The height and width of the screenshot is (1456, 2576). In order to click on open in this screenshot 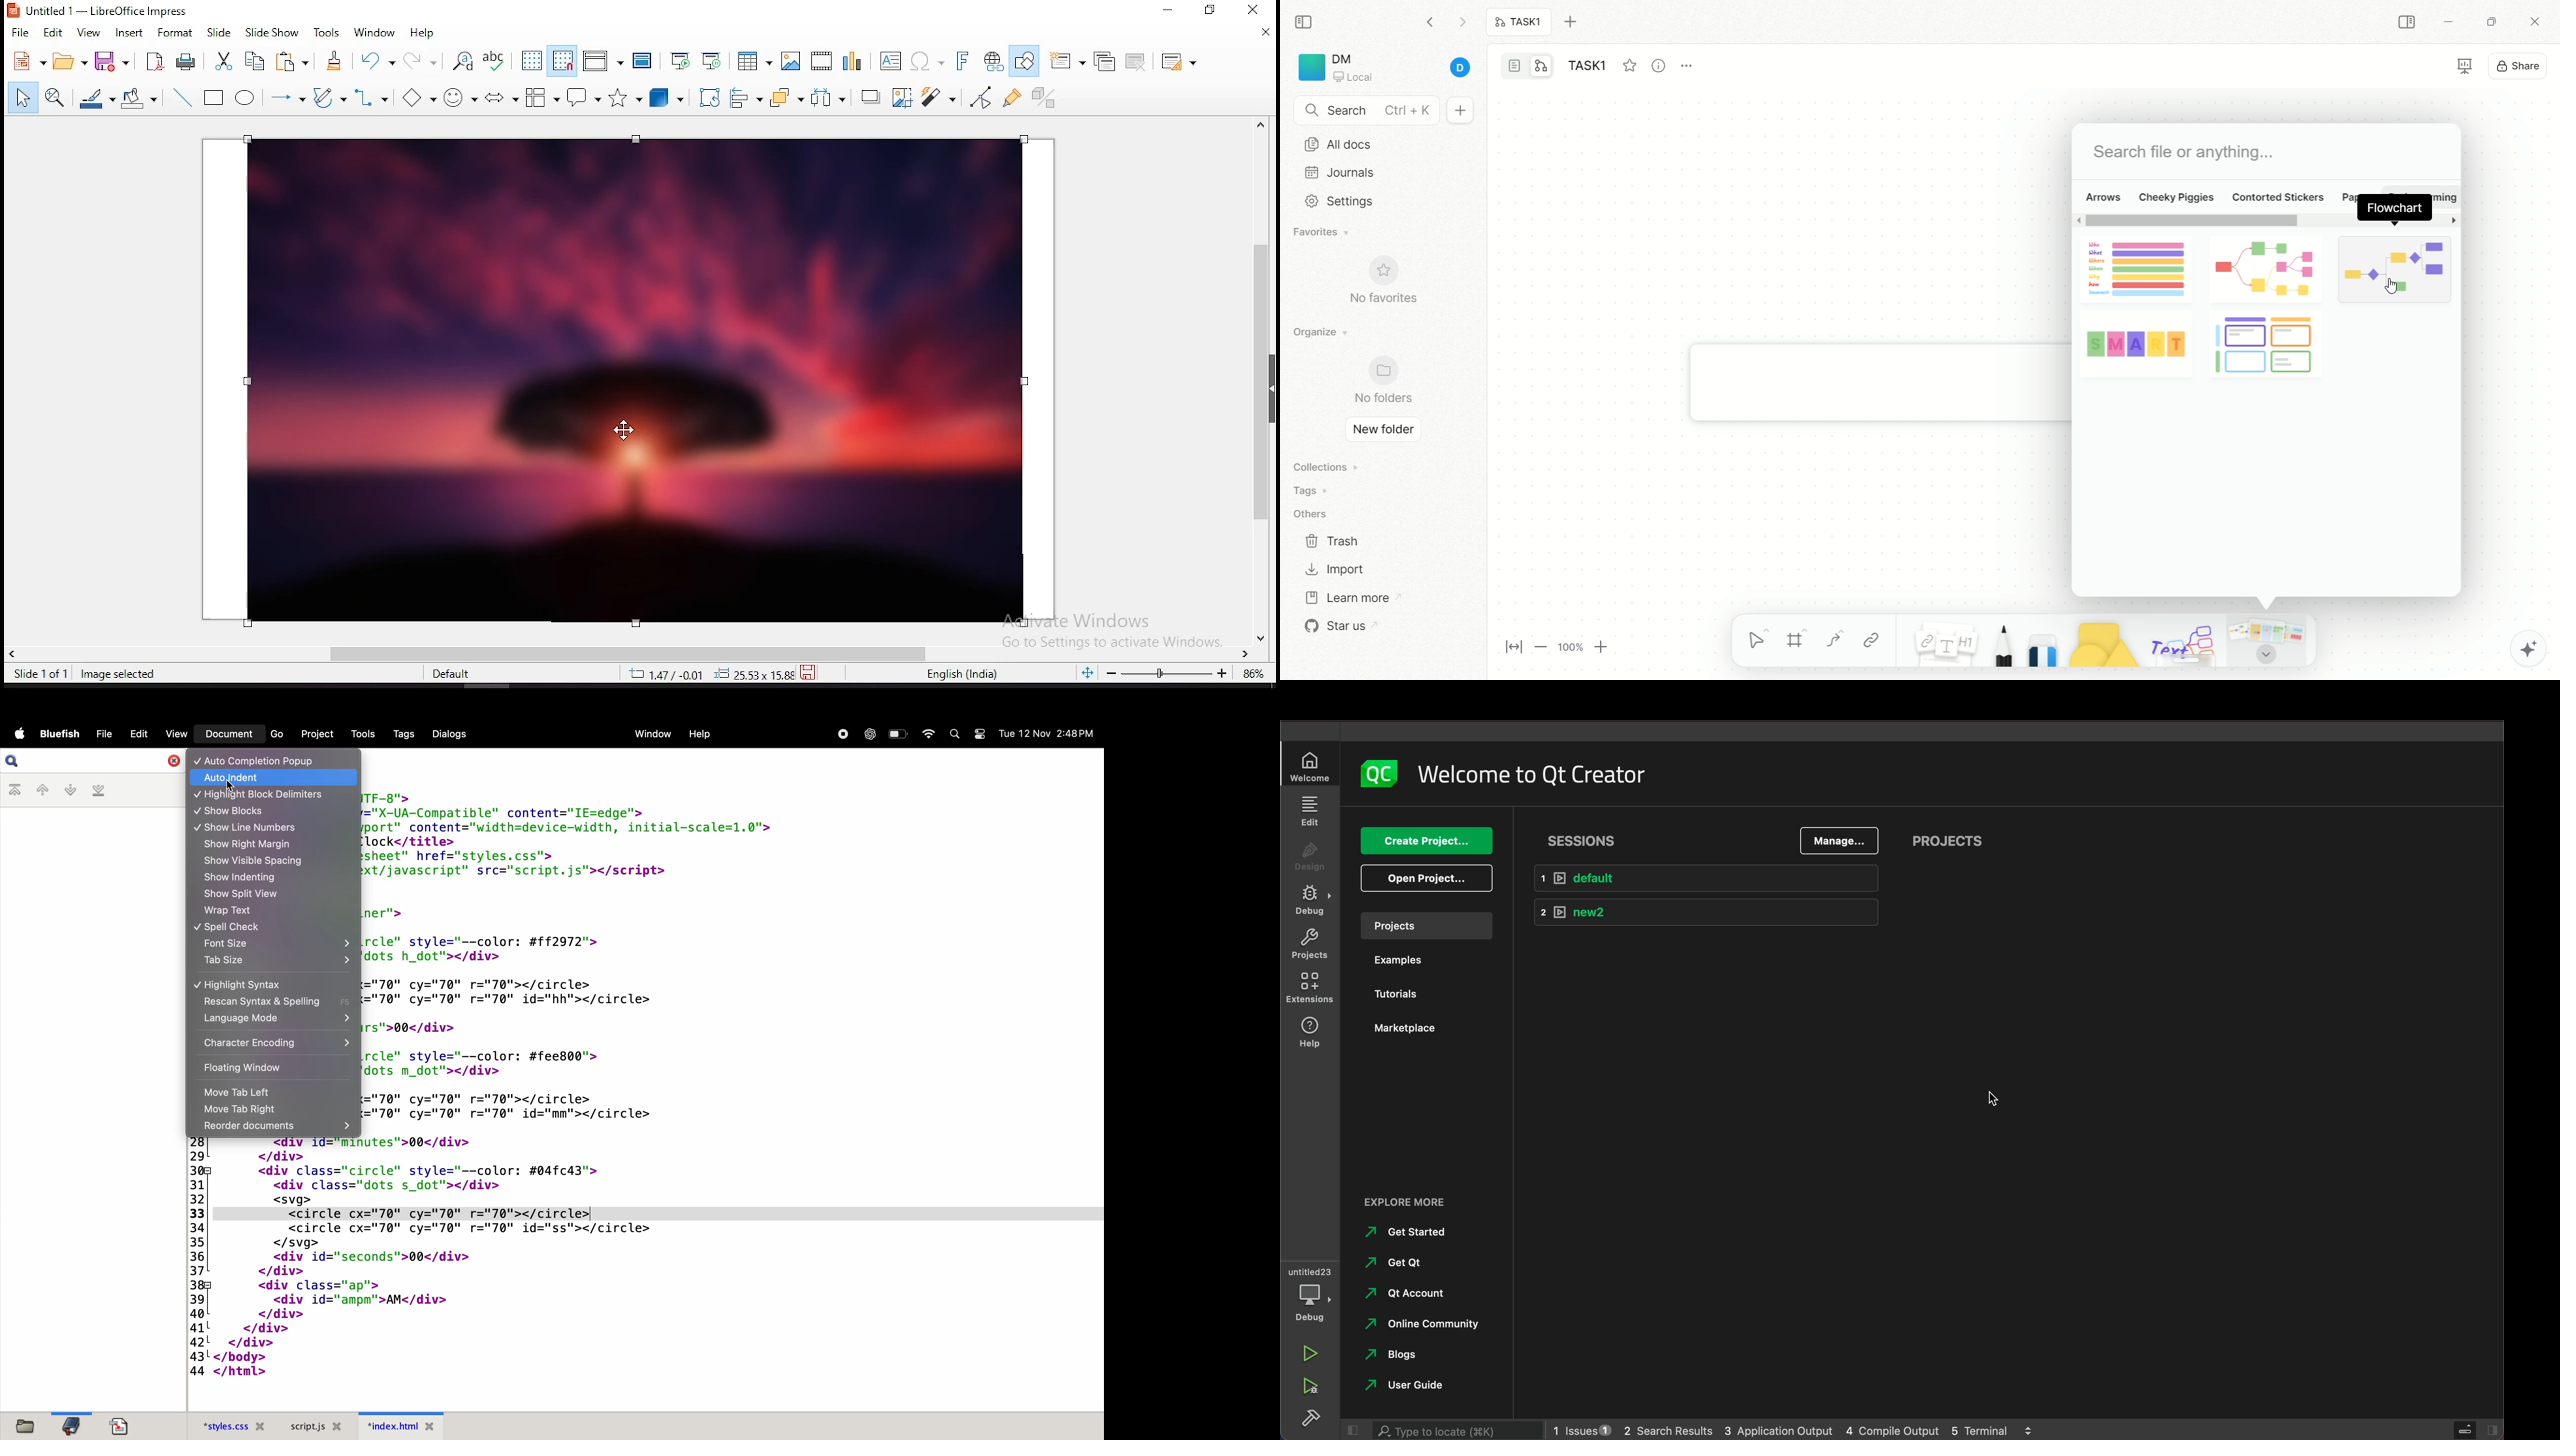, I will do `click(68, 62)`.